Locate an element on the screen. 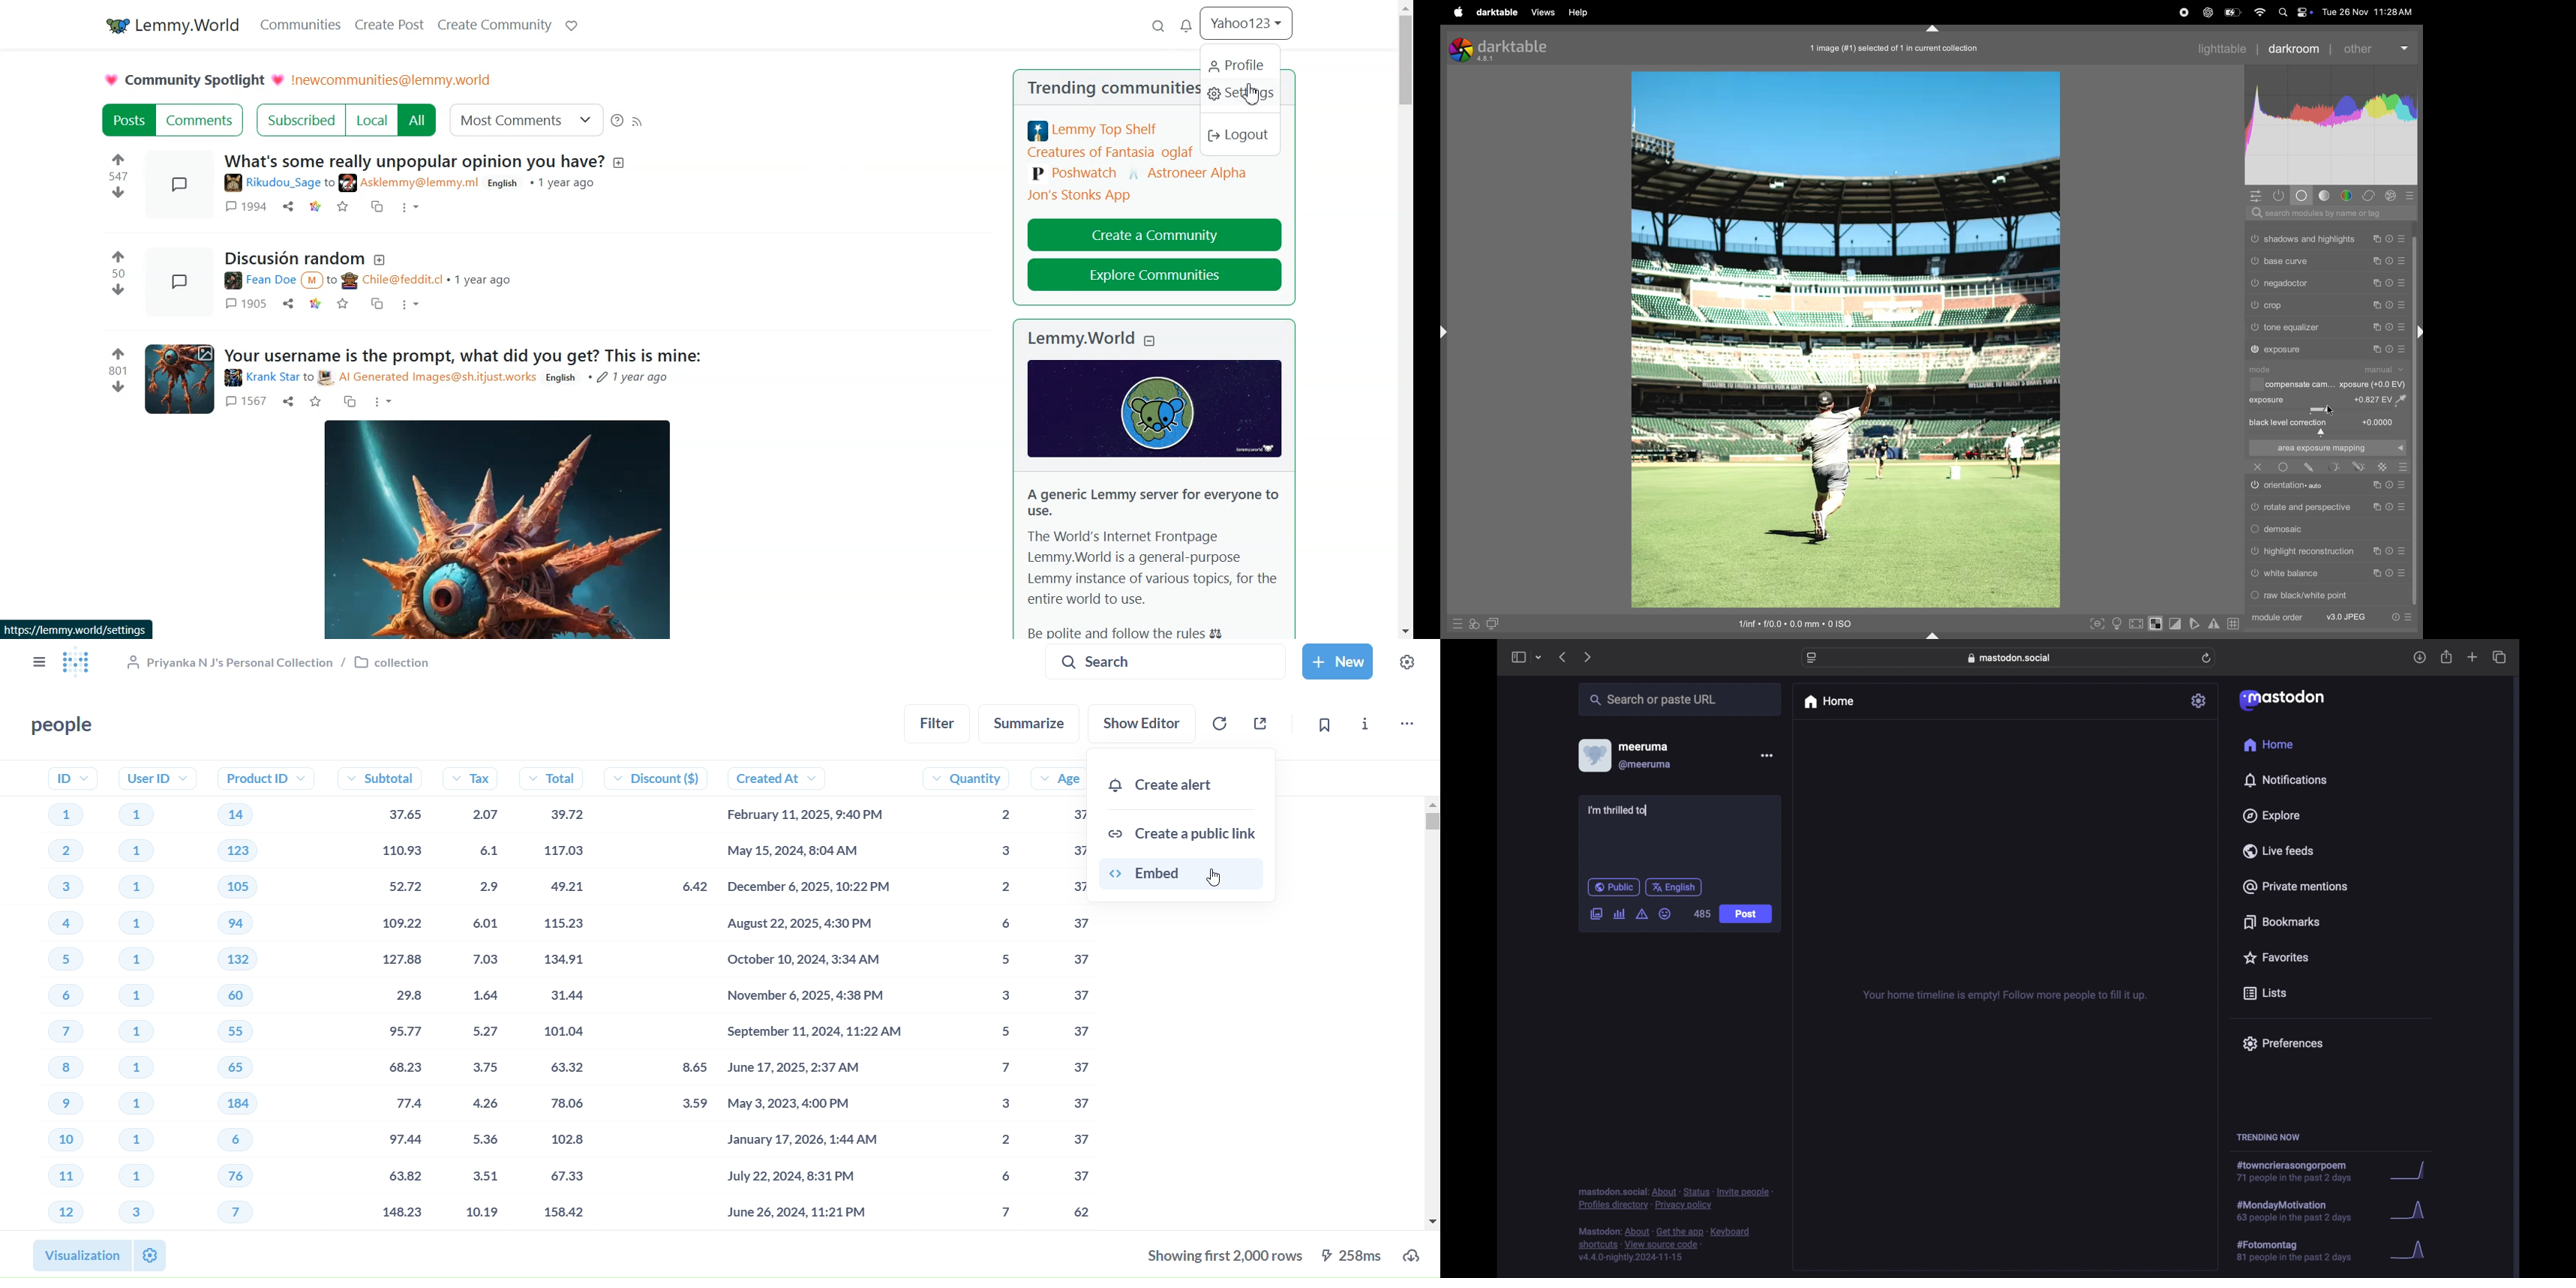  Exposure  is located at coordinates (2268, 399).